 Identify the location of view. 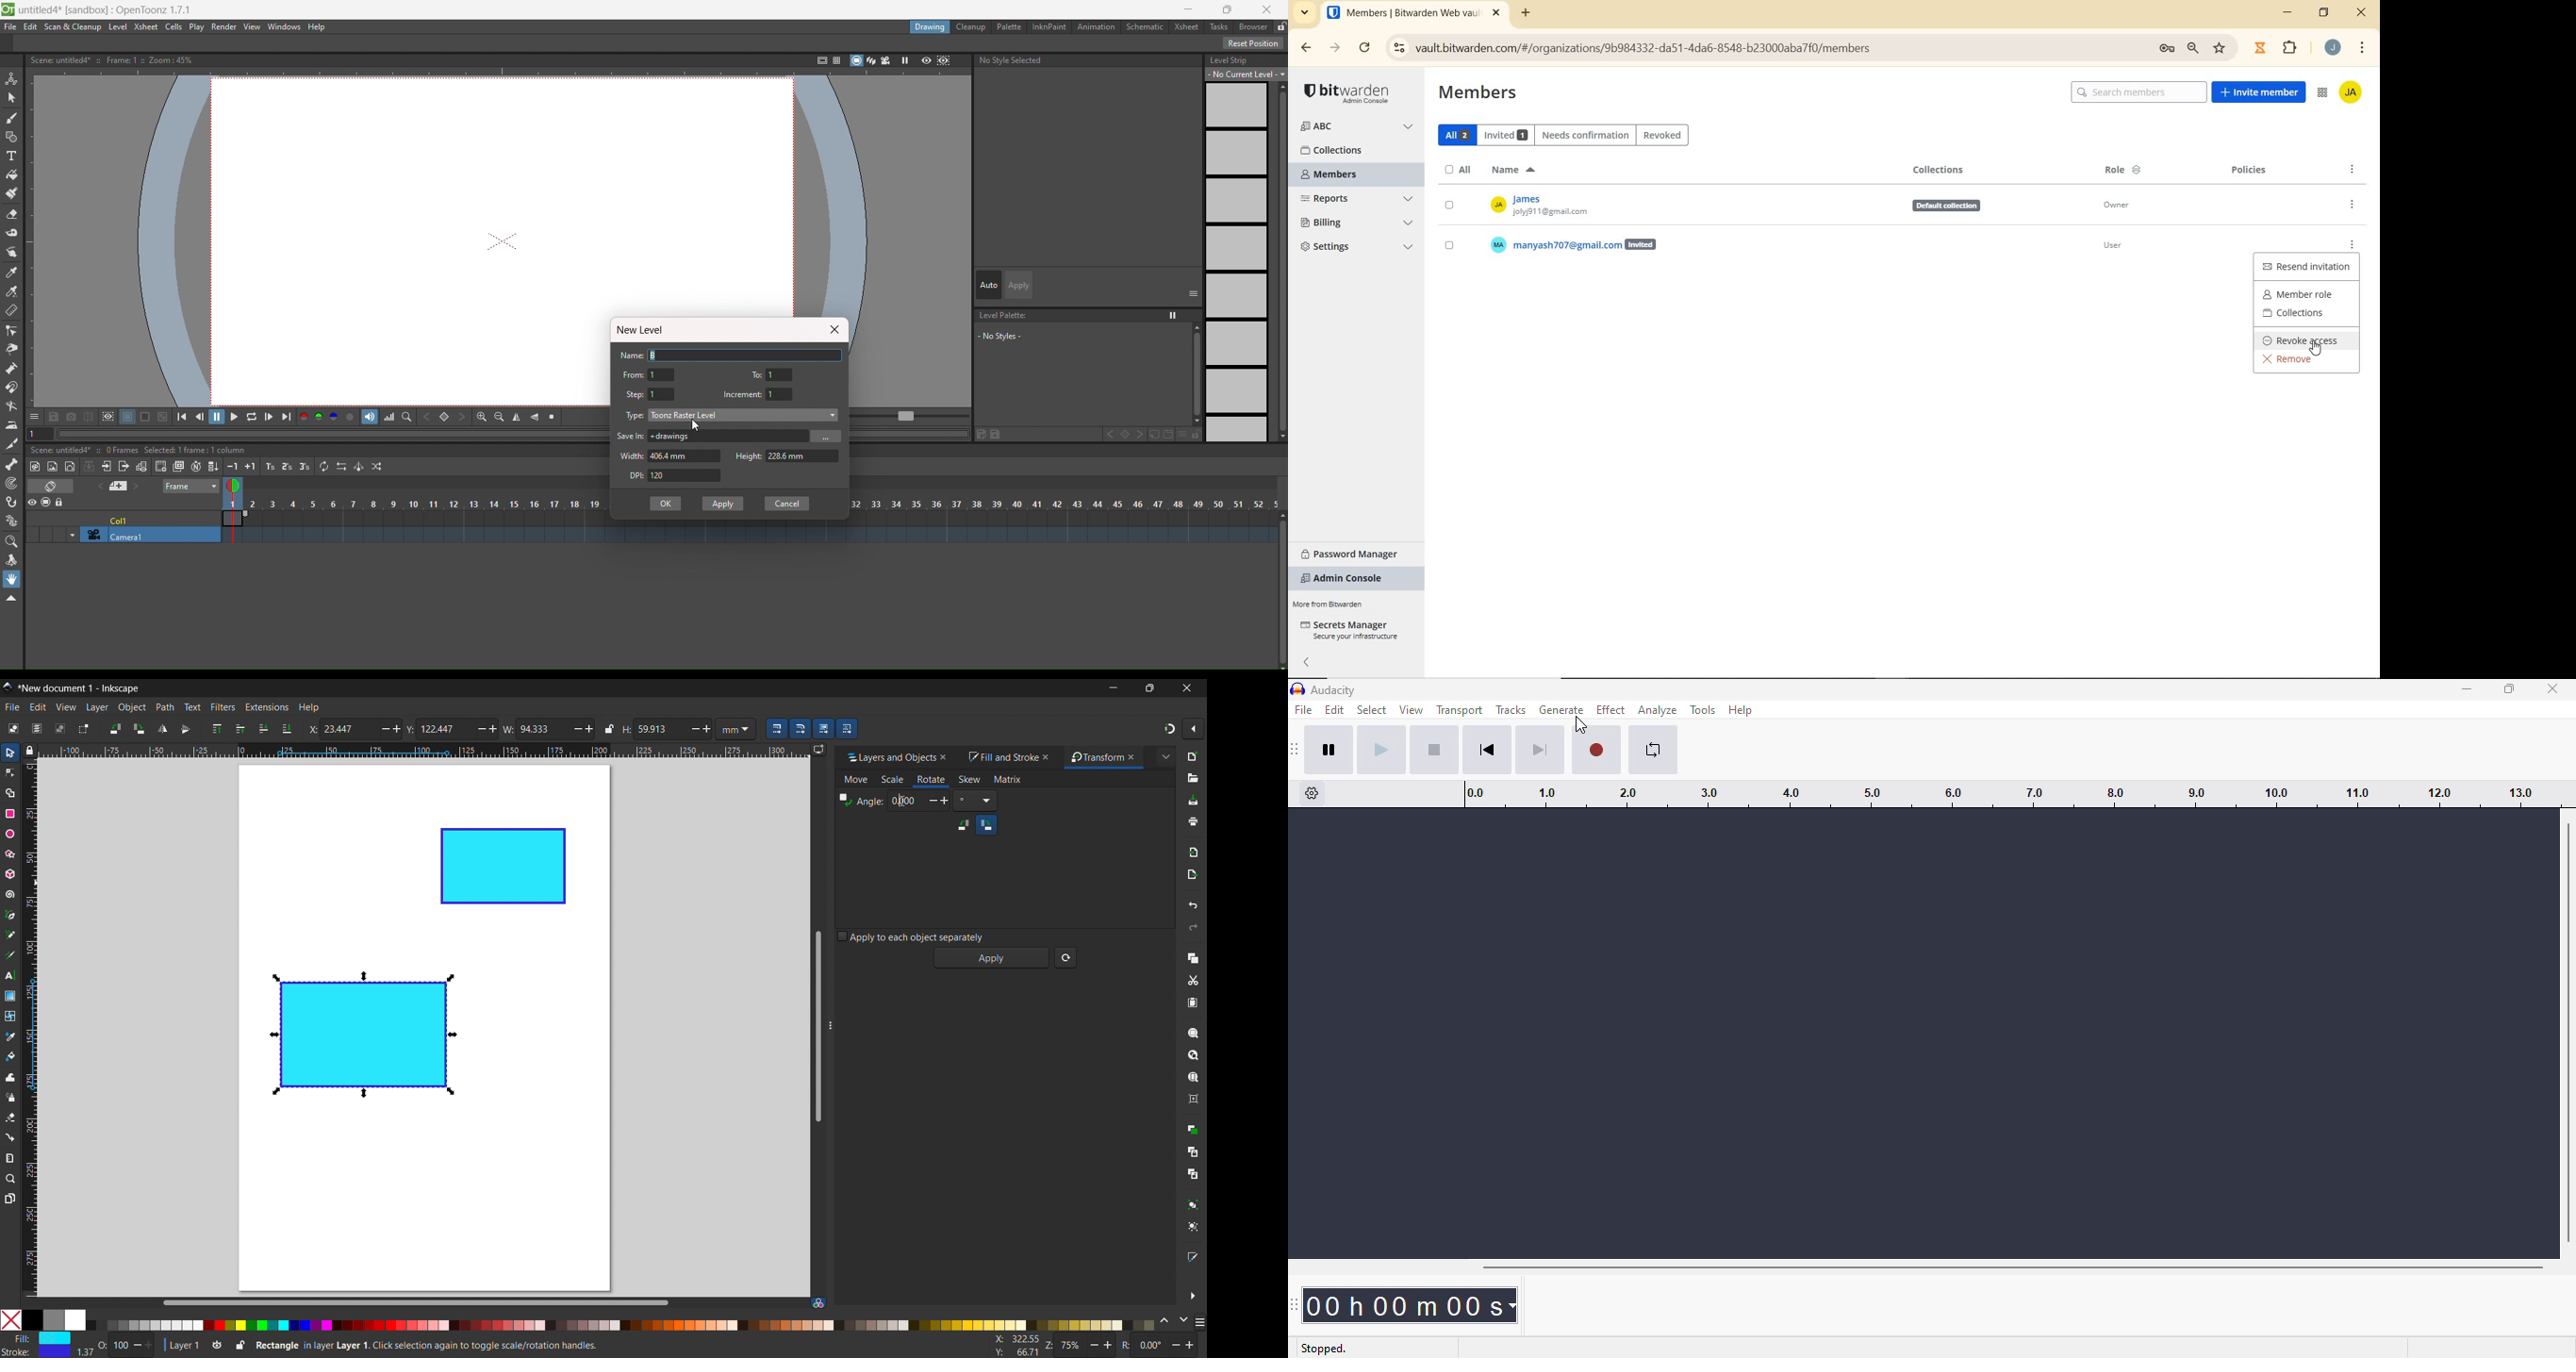
(65, 707).